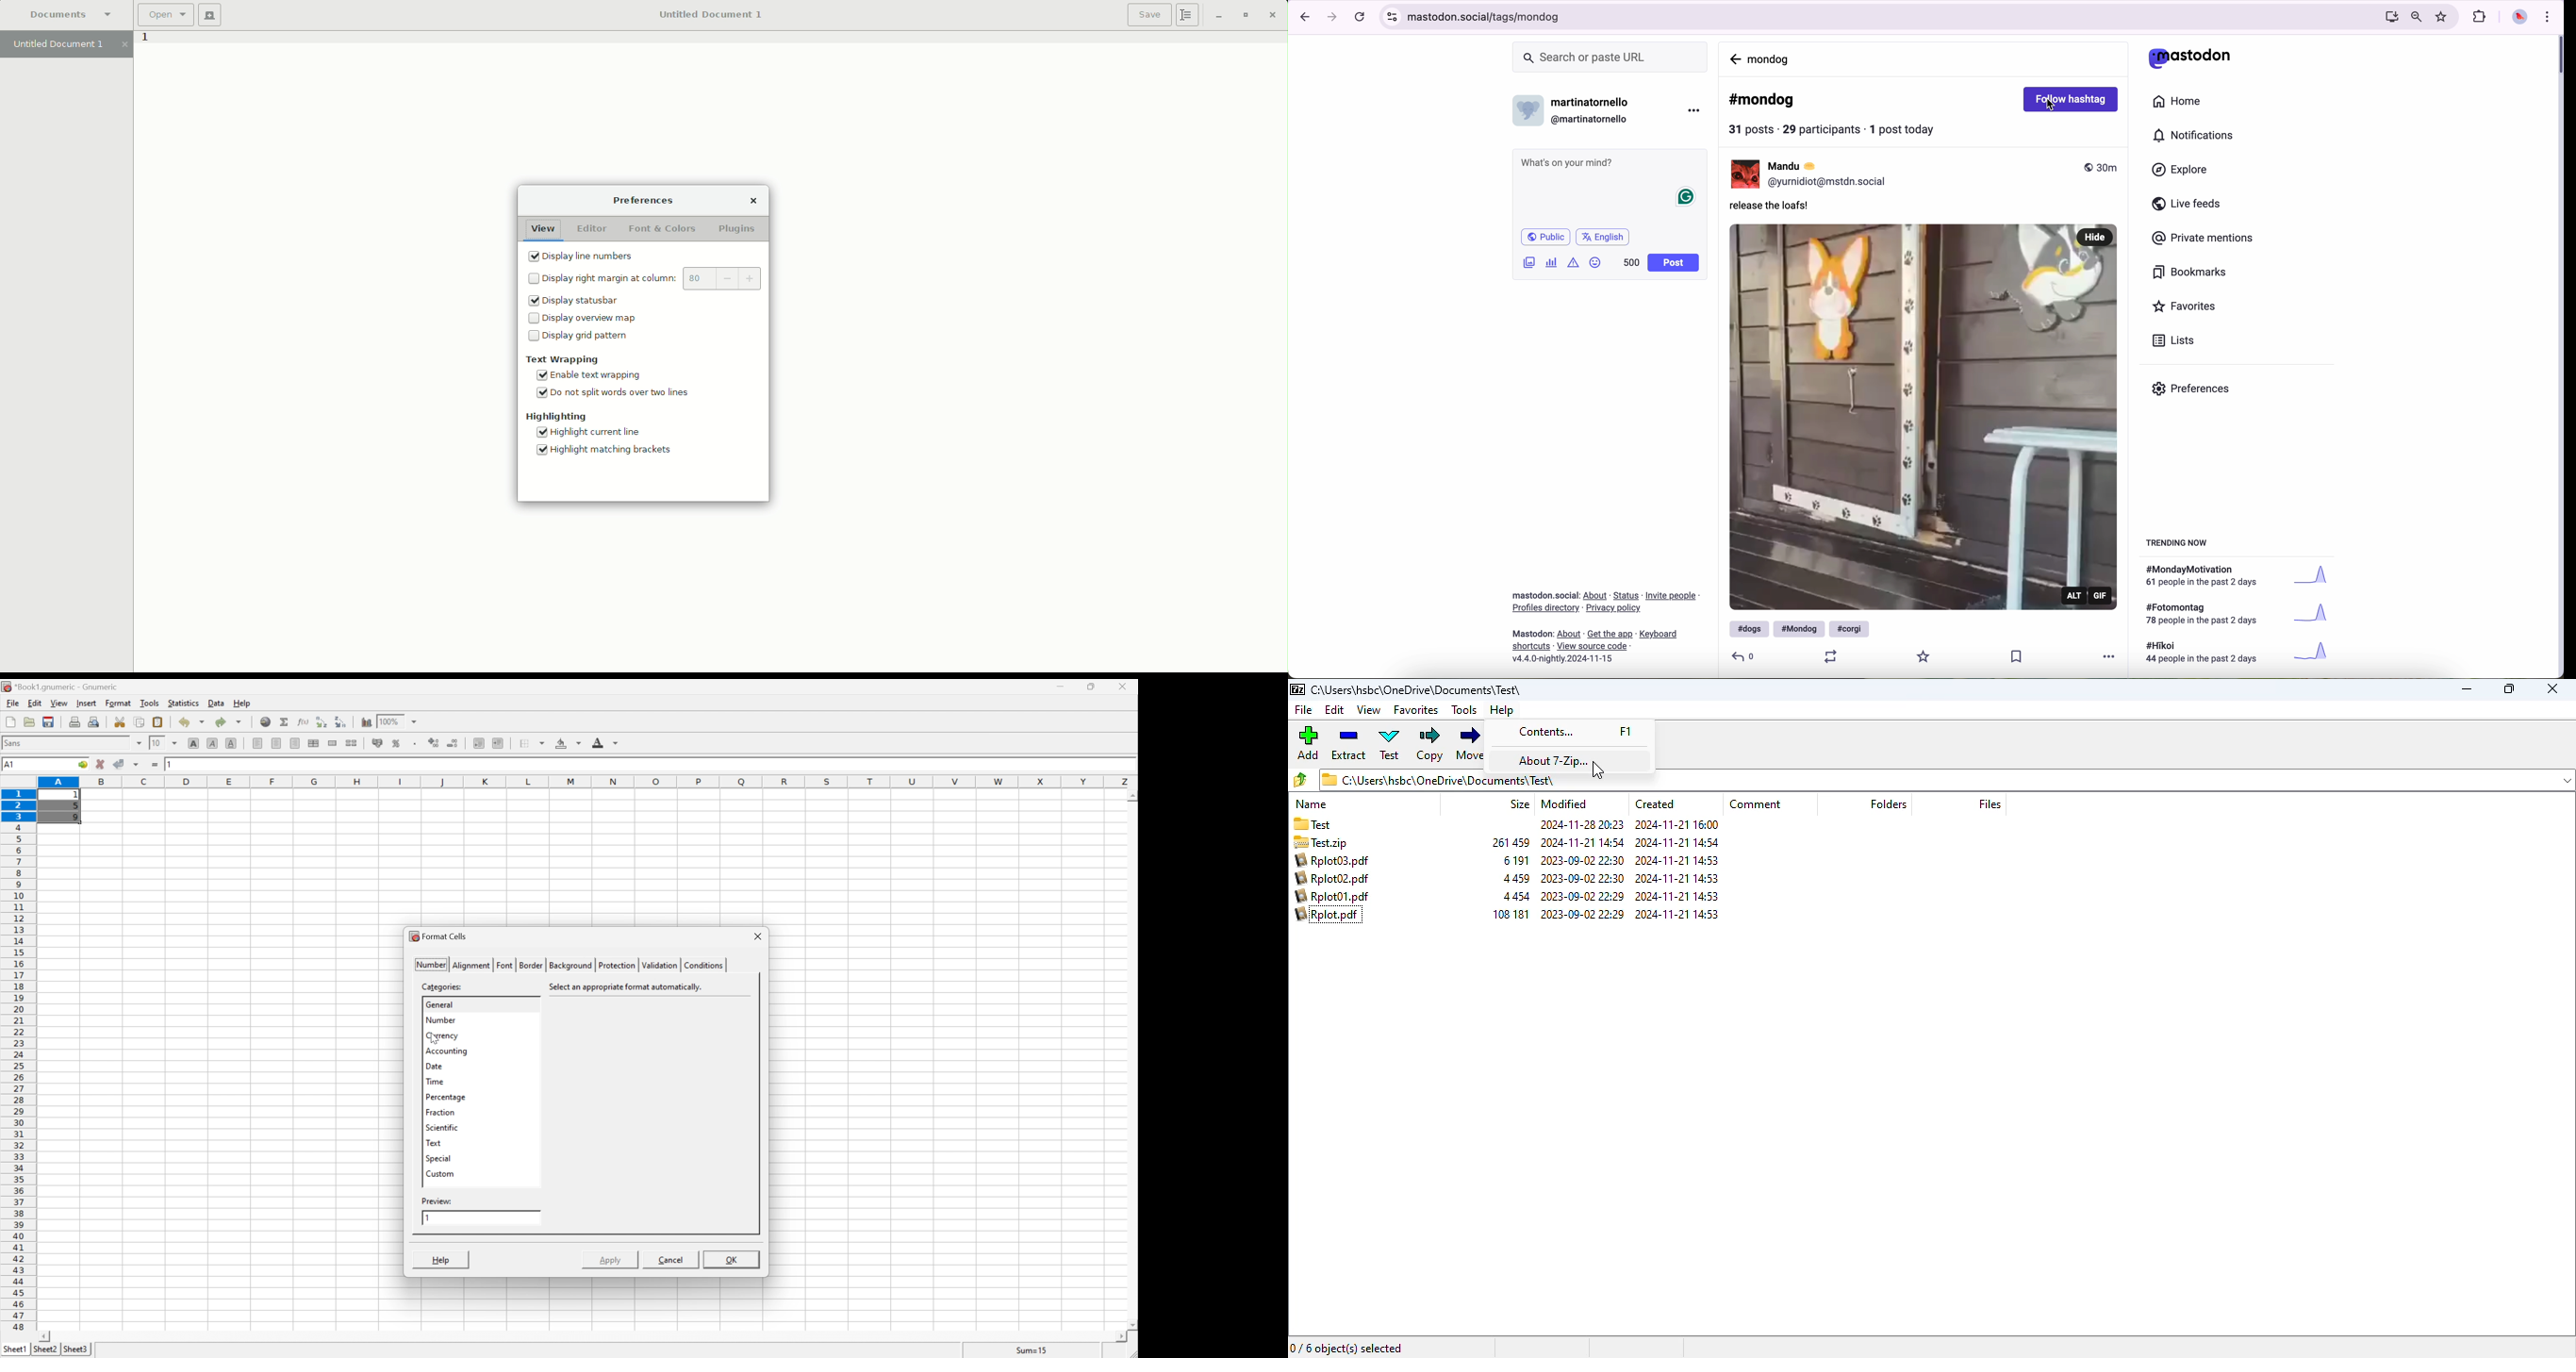  I want to click on row numbers, so click(18, 1060).